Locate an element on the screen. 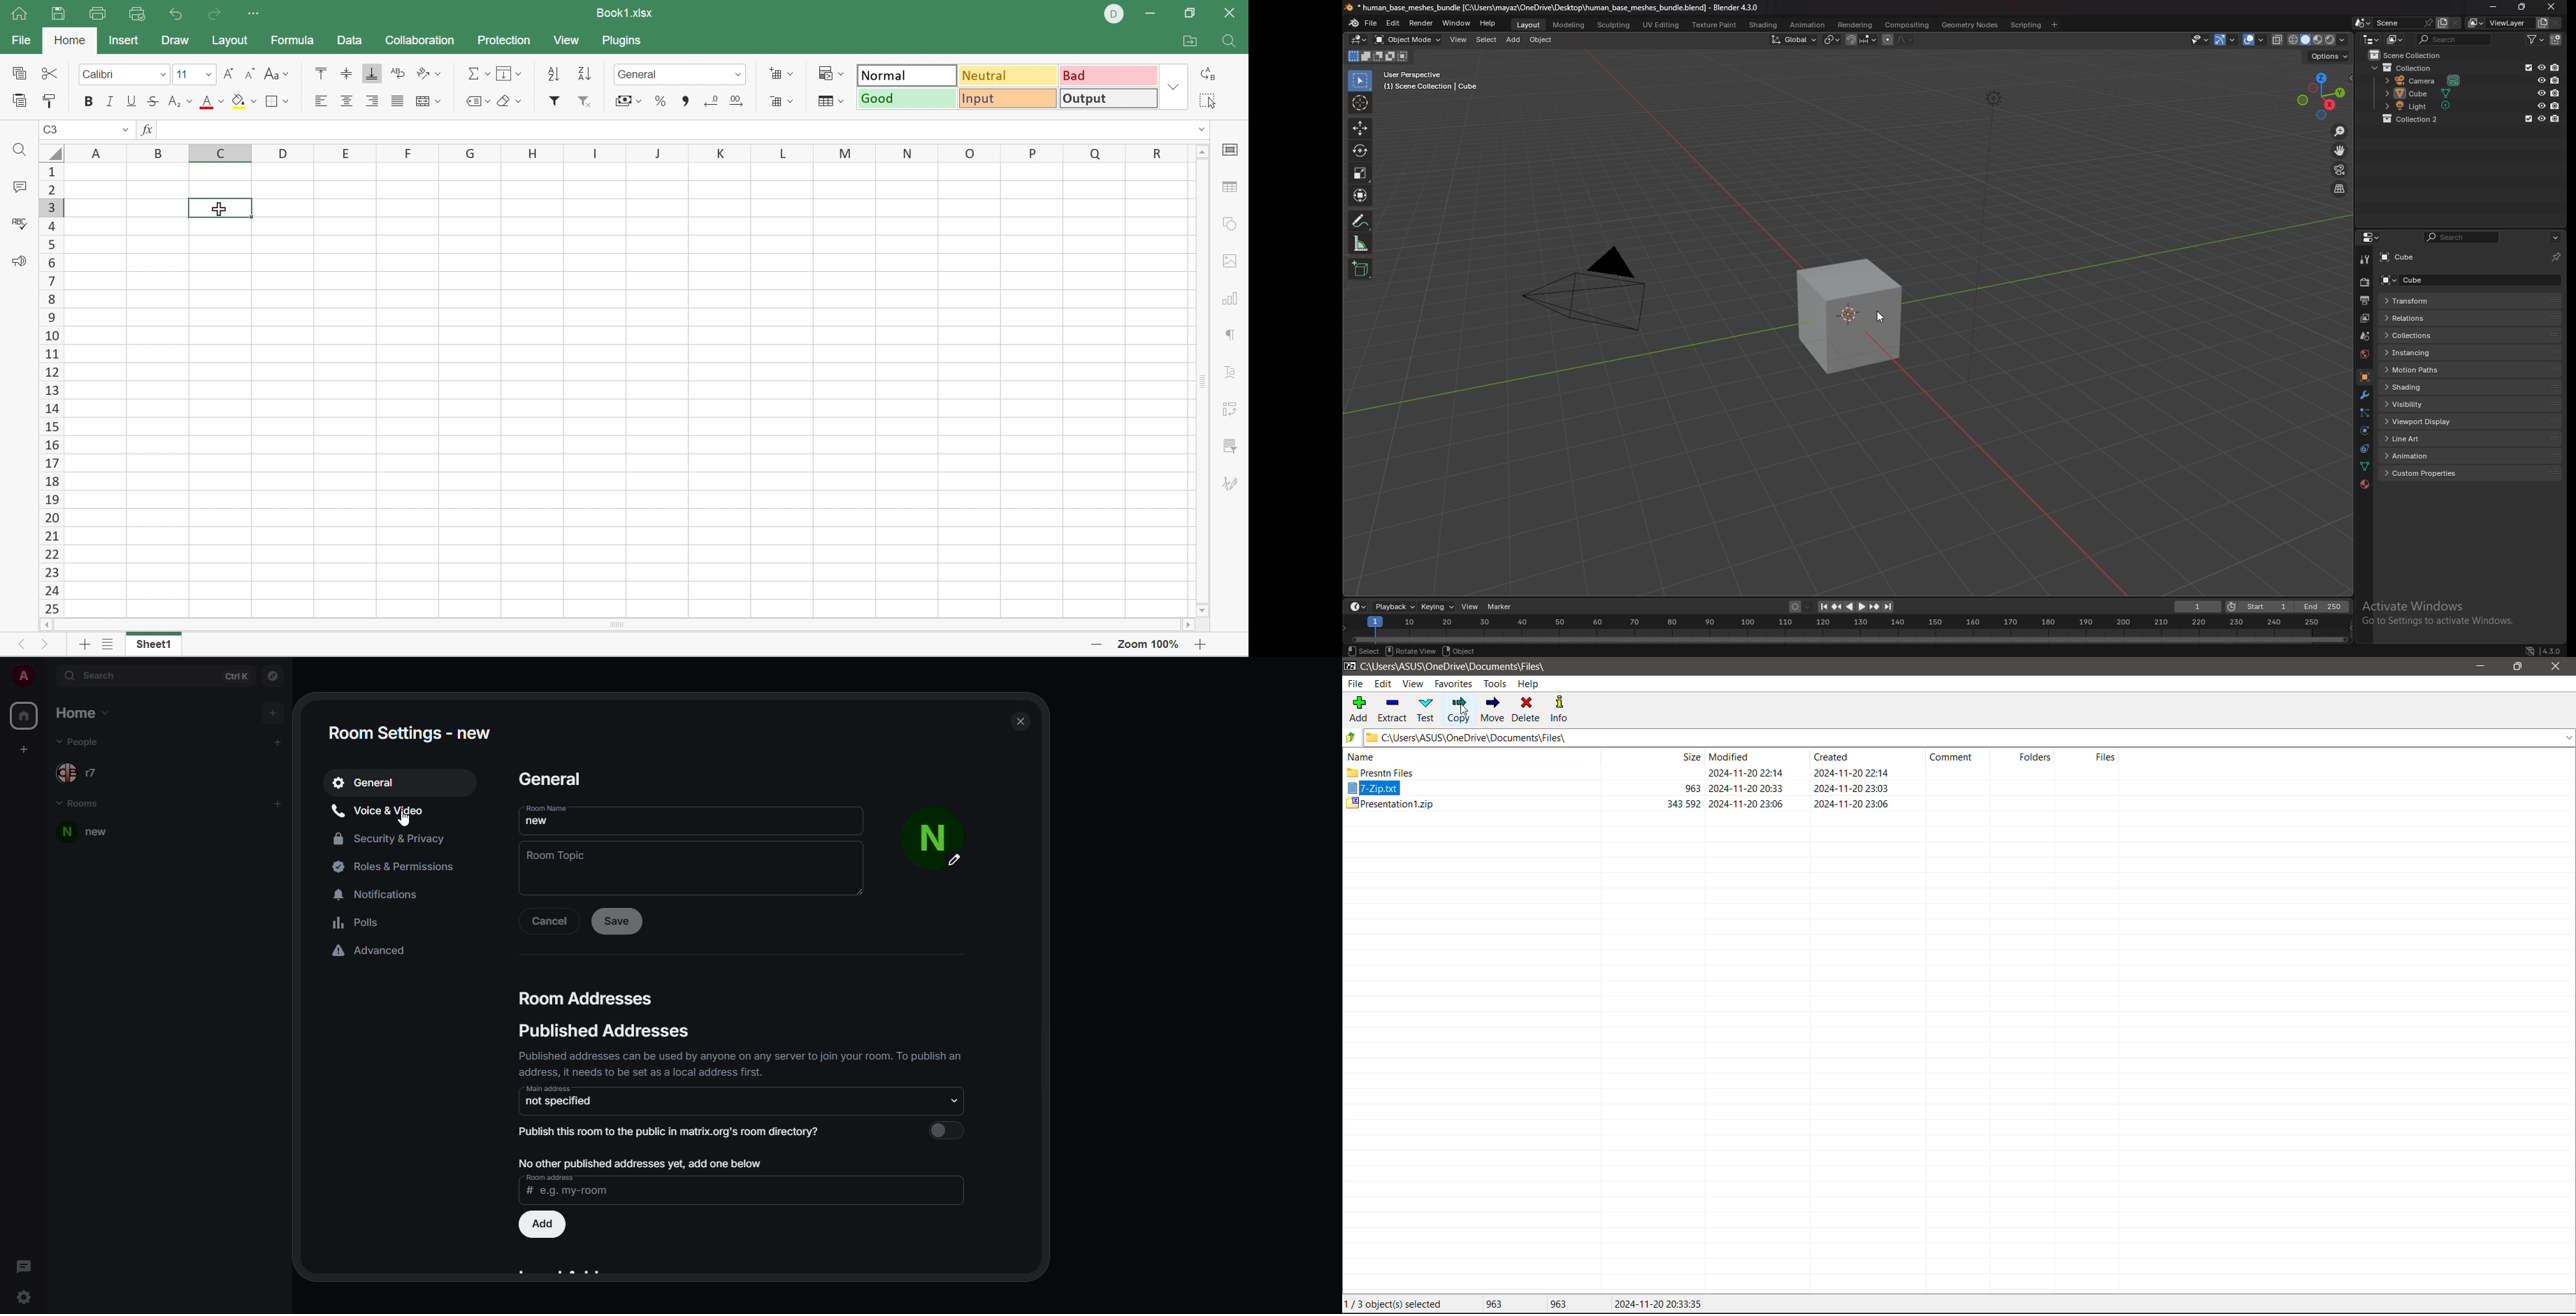 This screenshot has height=1316, width=2576. display mode is located at coordinates (2397, 39).